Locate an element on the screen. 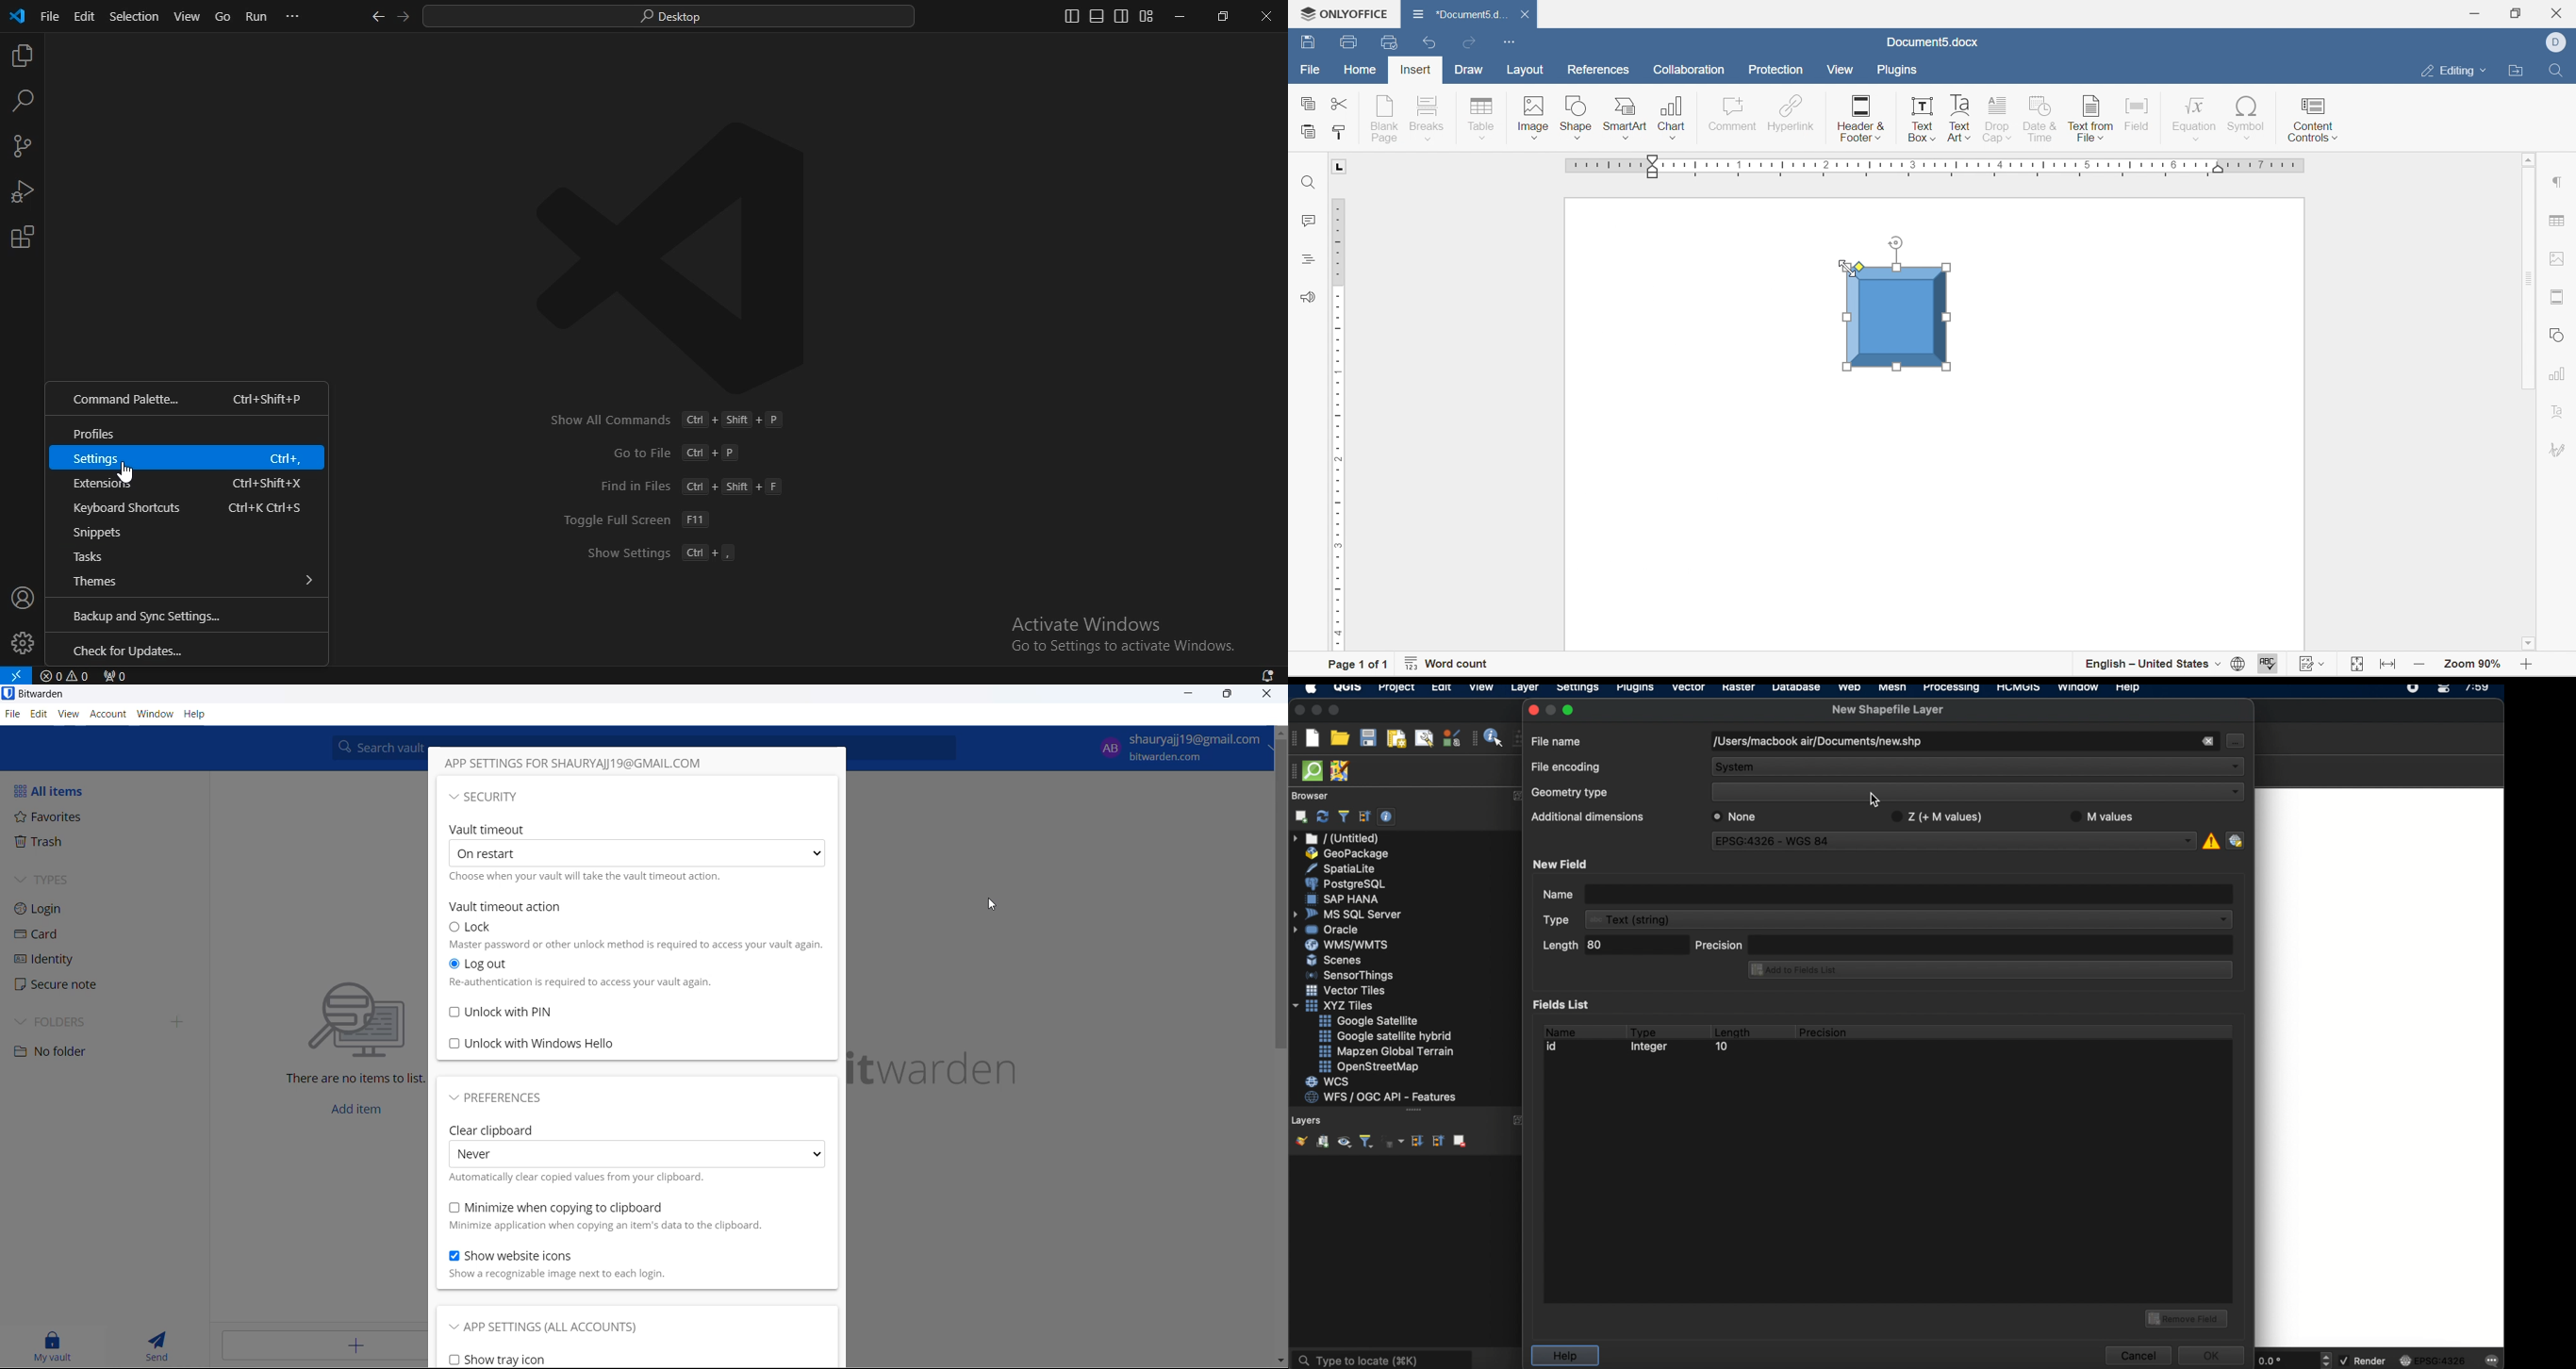 This screenshot has width=2576, height=1372.  is located at coordinates (1626, 140).